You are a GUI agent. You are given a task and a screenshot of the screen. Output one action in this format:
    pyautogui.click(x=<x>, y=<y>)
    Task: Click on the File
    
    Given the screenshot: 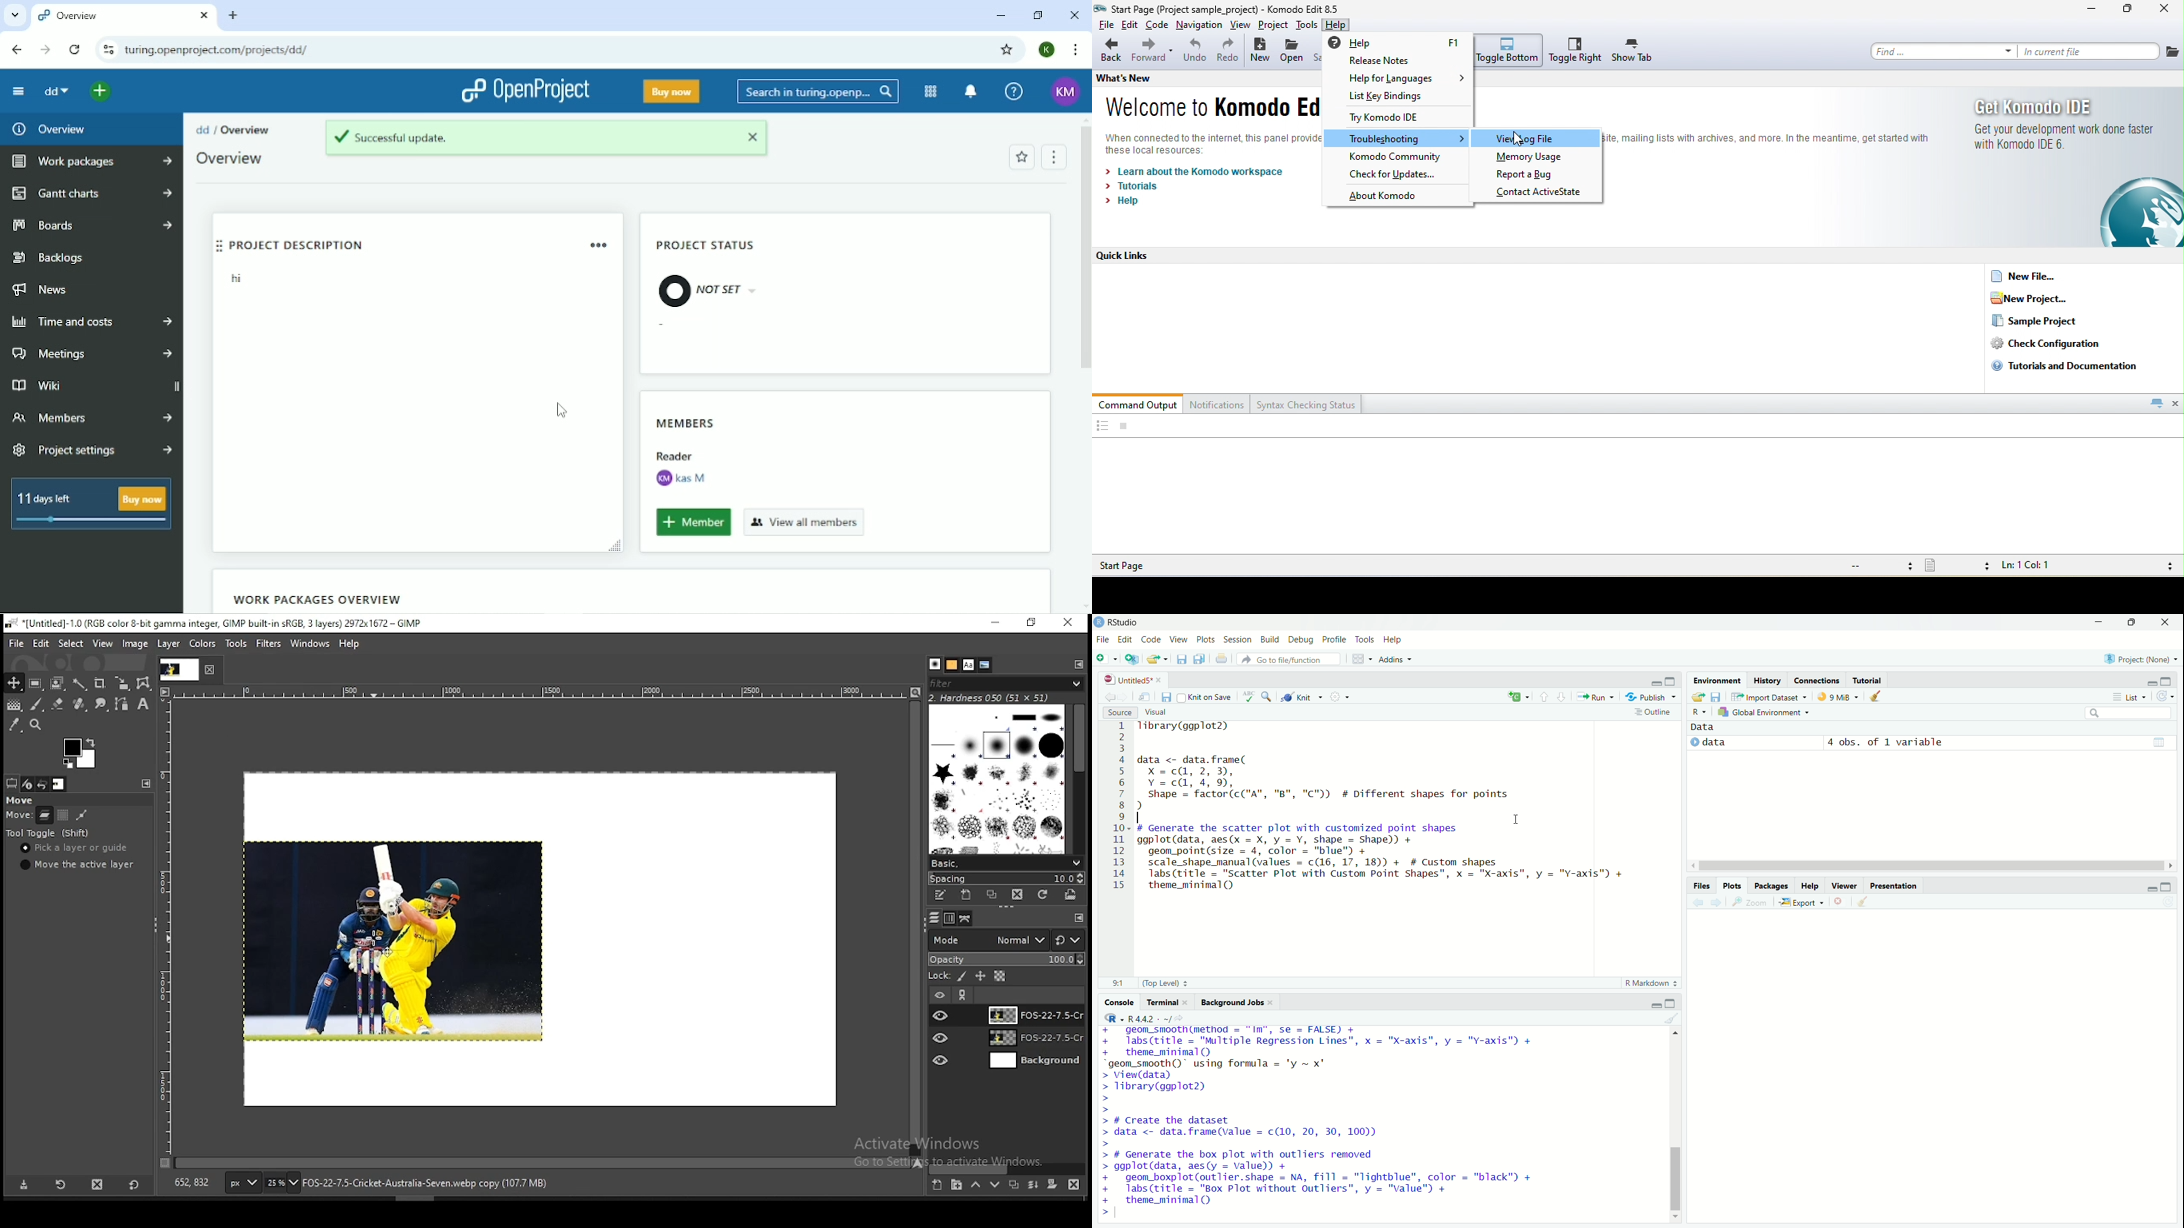 What is the action you would take?
    pyautogui.click(x=1103, y=639)
    